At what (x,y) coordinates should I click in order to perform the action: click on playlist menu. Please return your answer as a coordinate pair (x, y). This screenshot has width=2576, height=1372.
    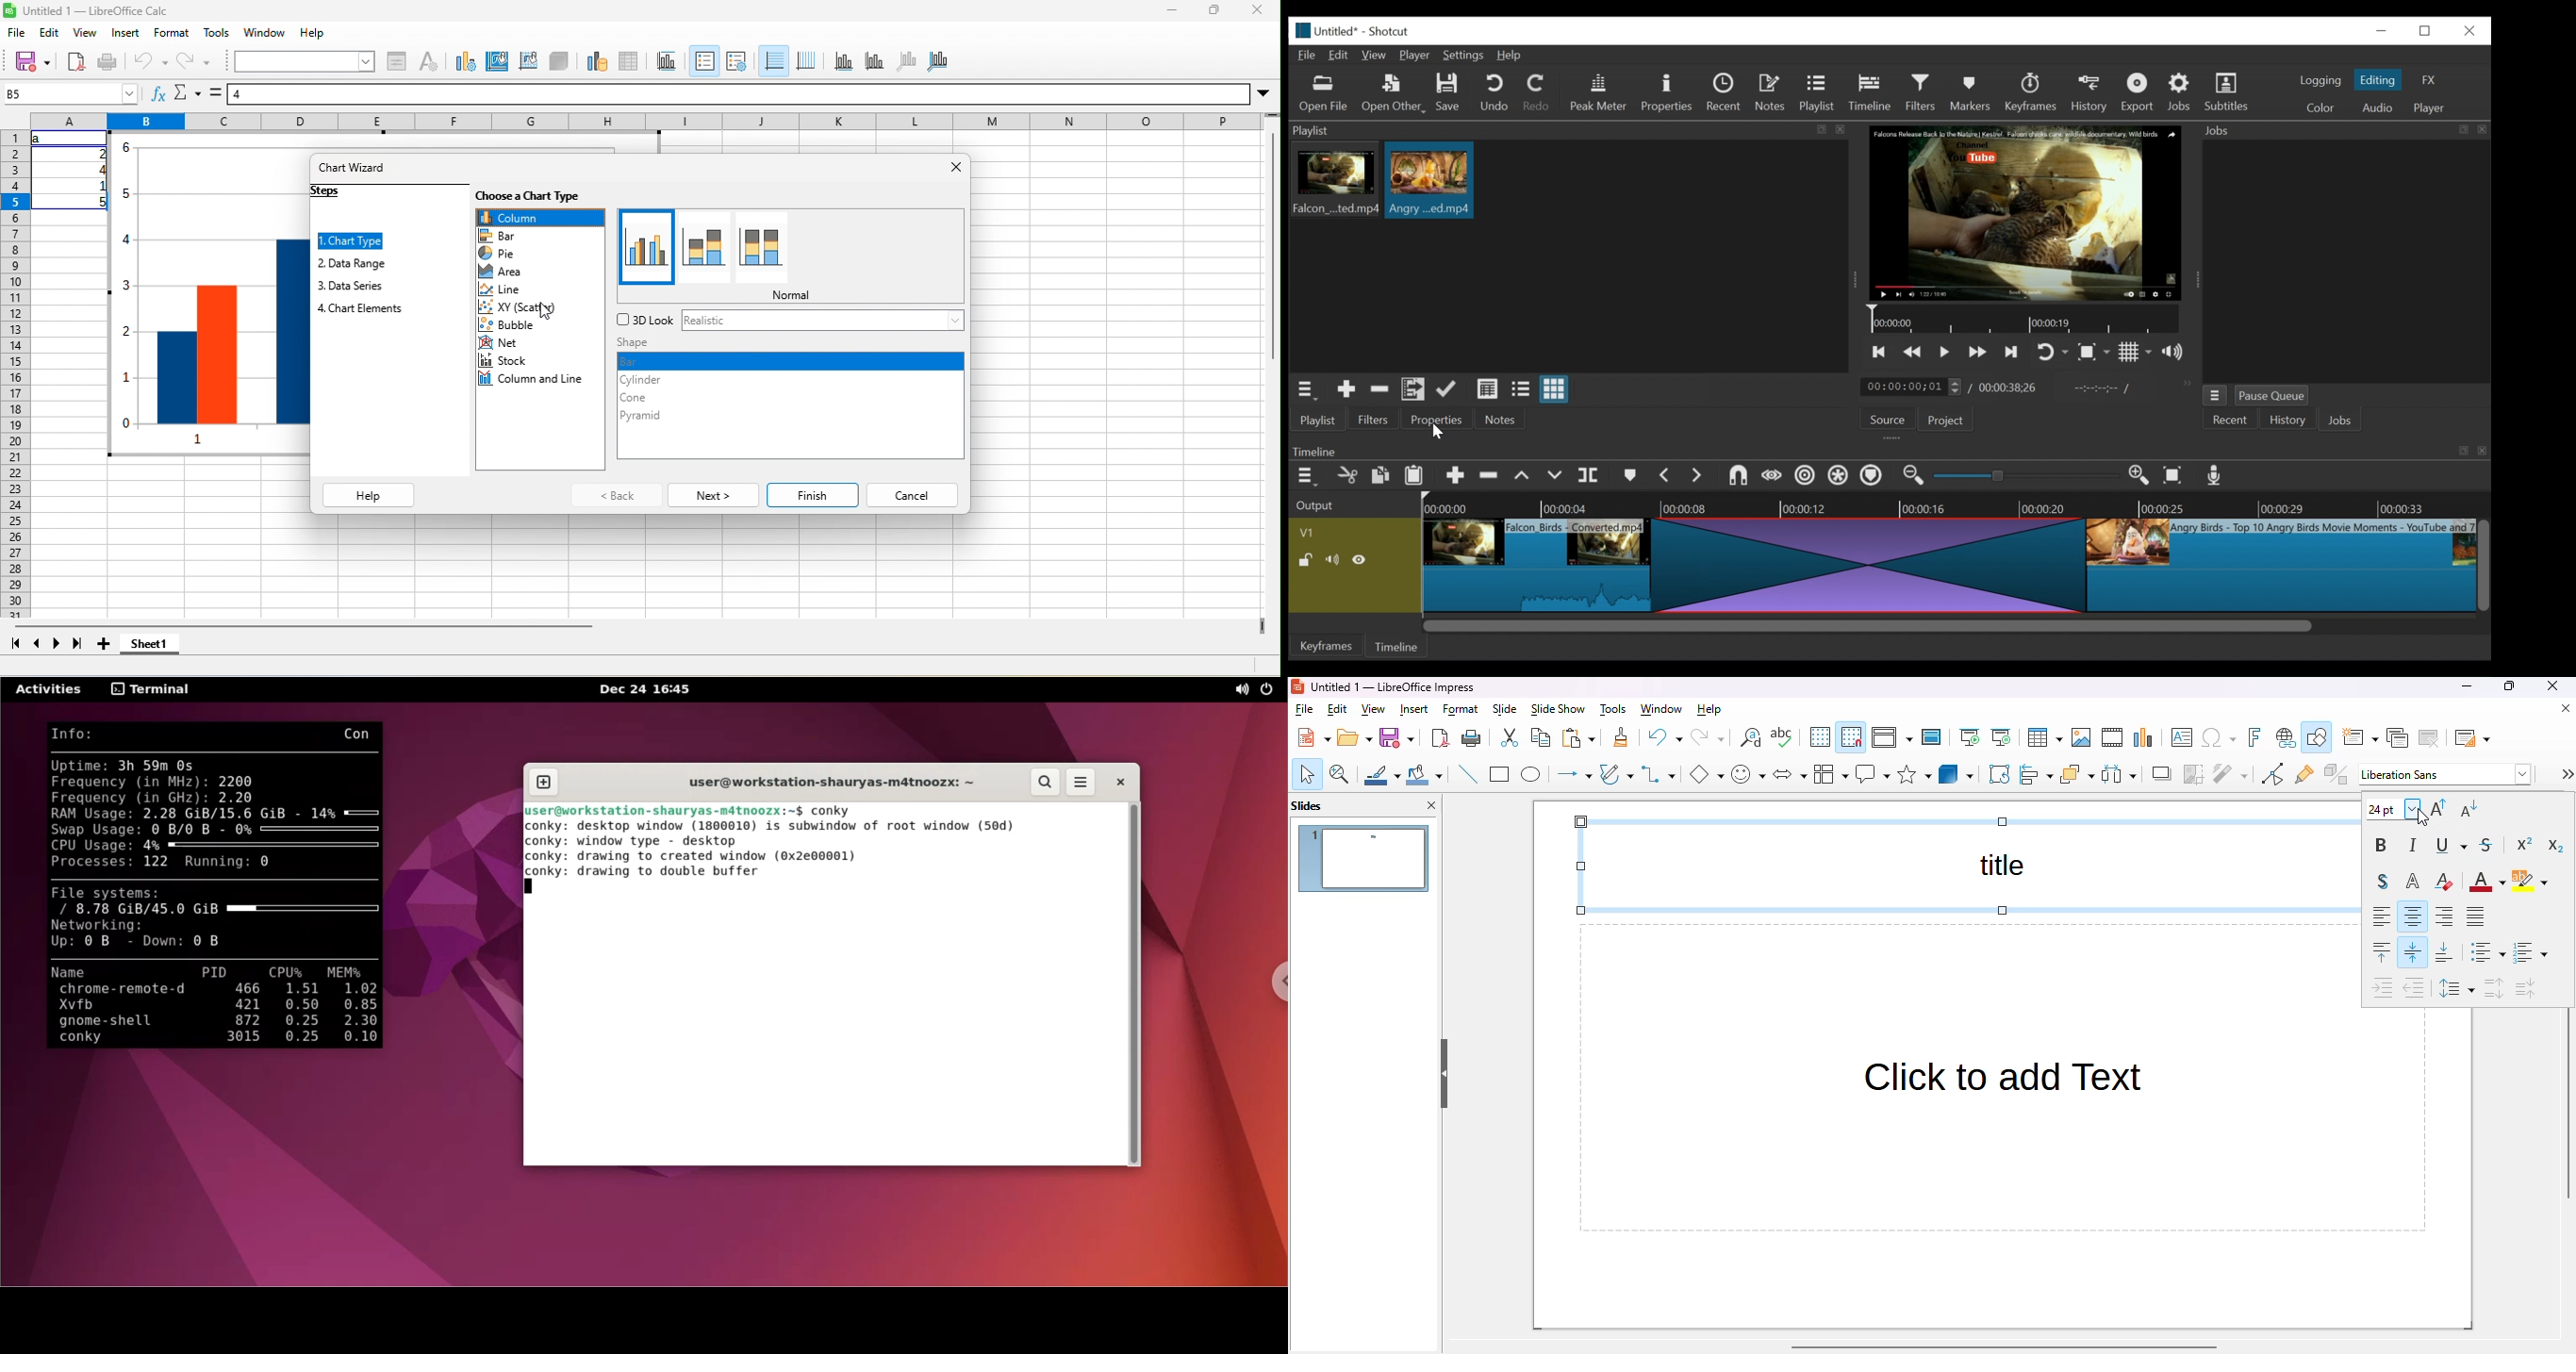
    Looking at the image, I should click on (1308, 389).